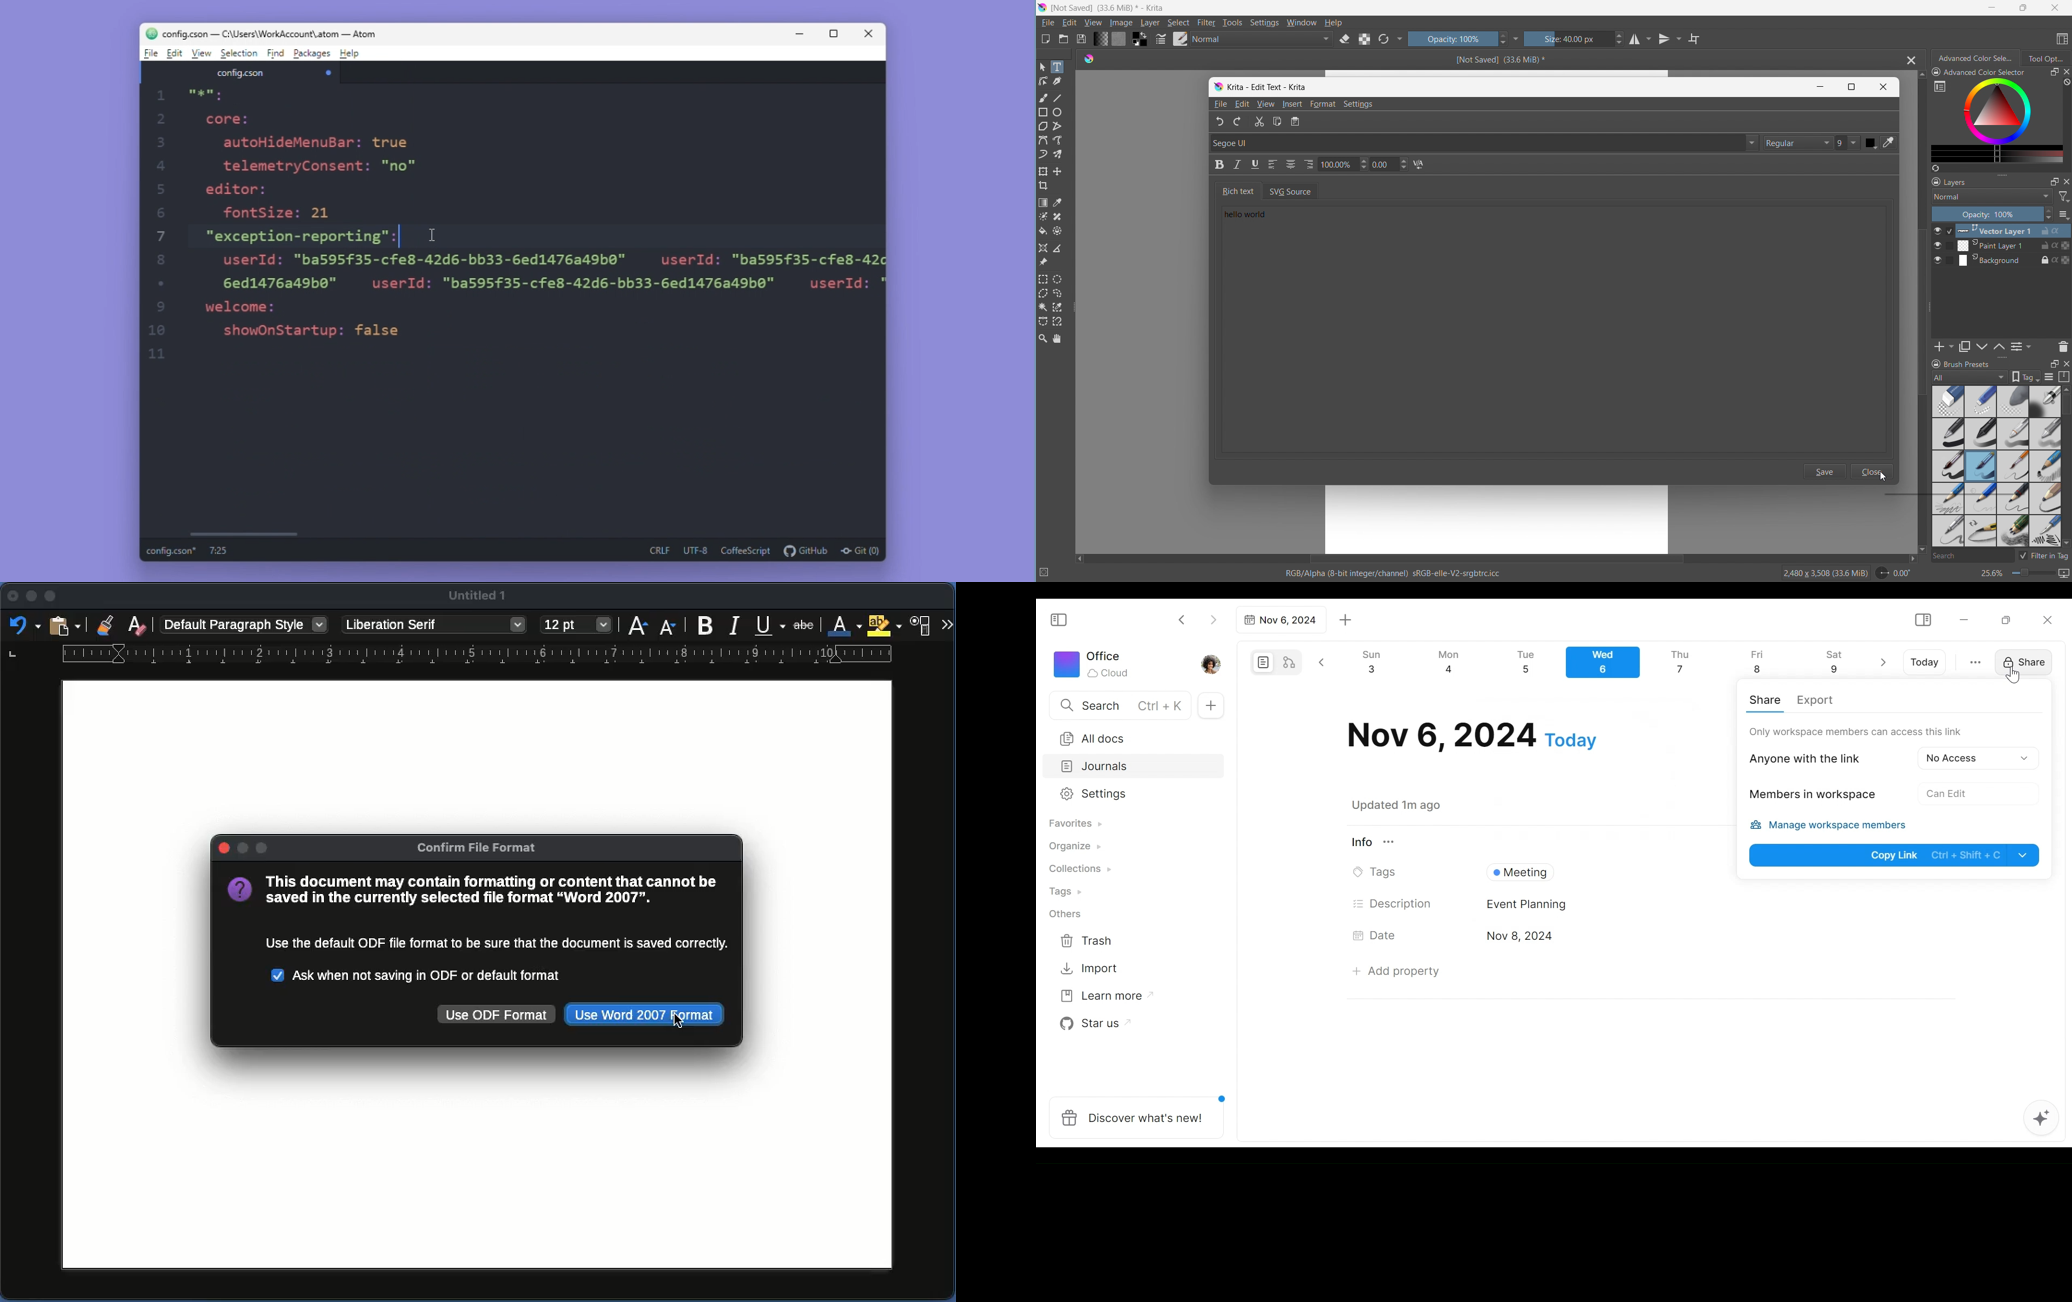 Image resolution: width=2072 pixels, height=1316 pixels. I want to click on Size, so click(576, 625).